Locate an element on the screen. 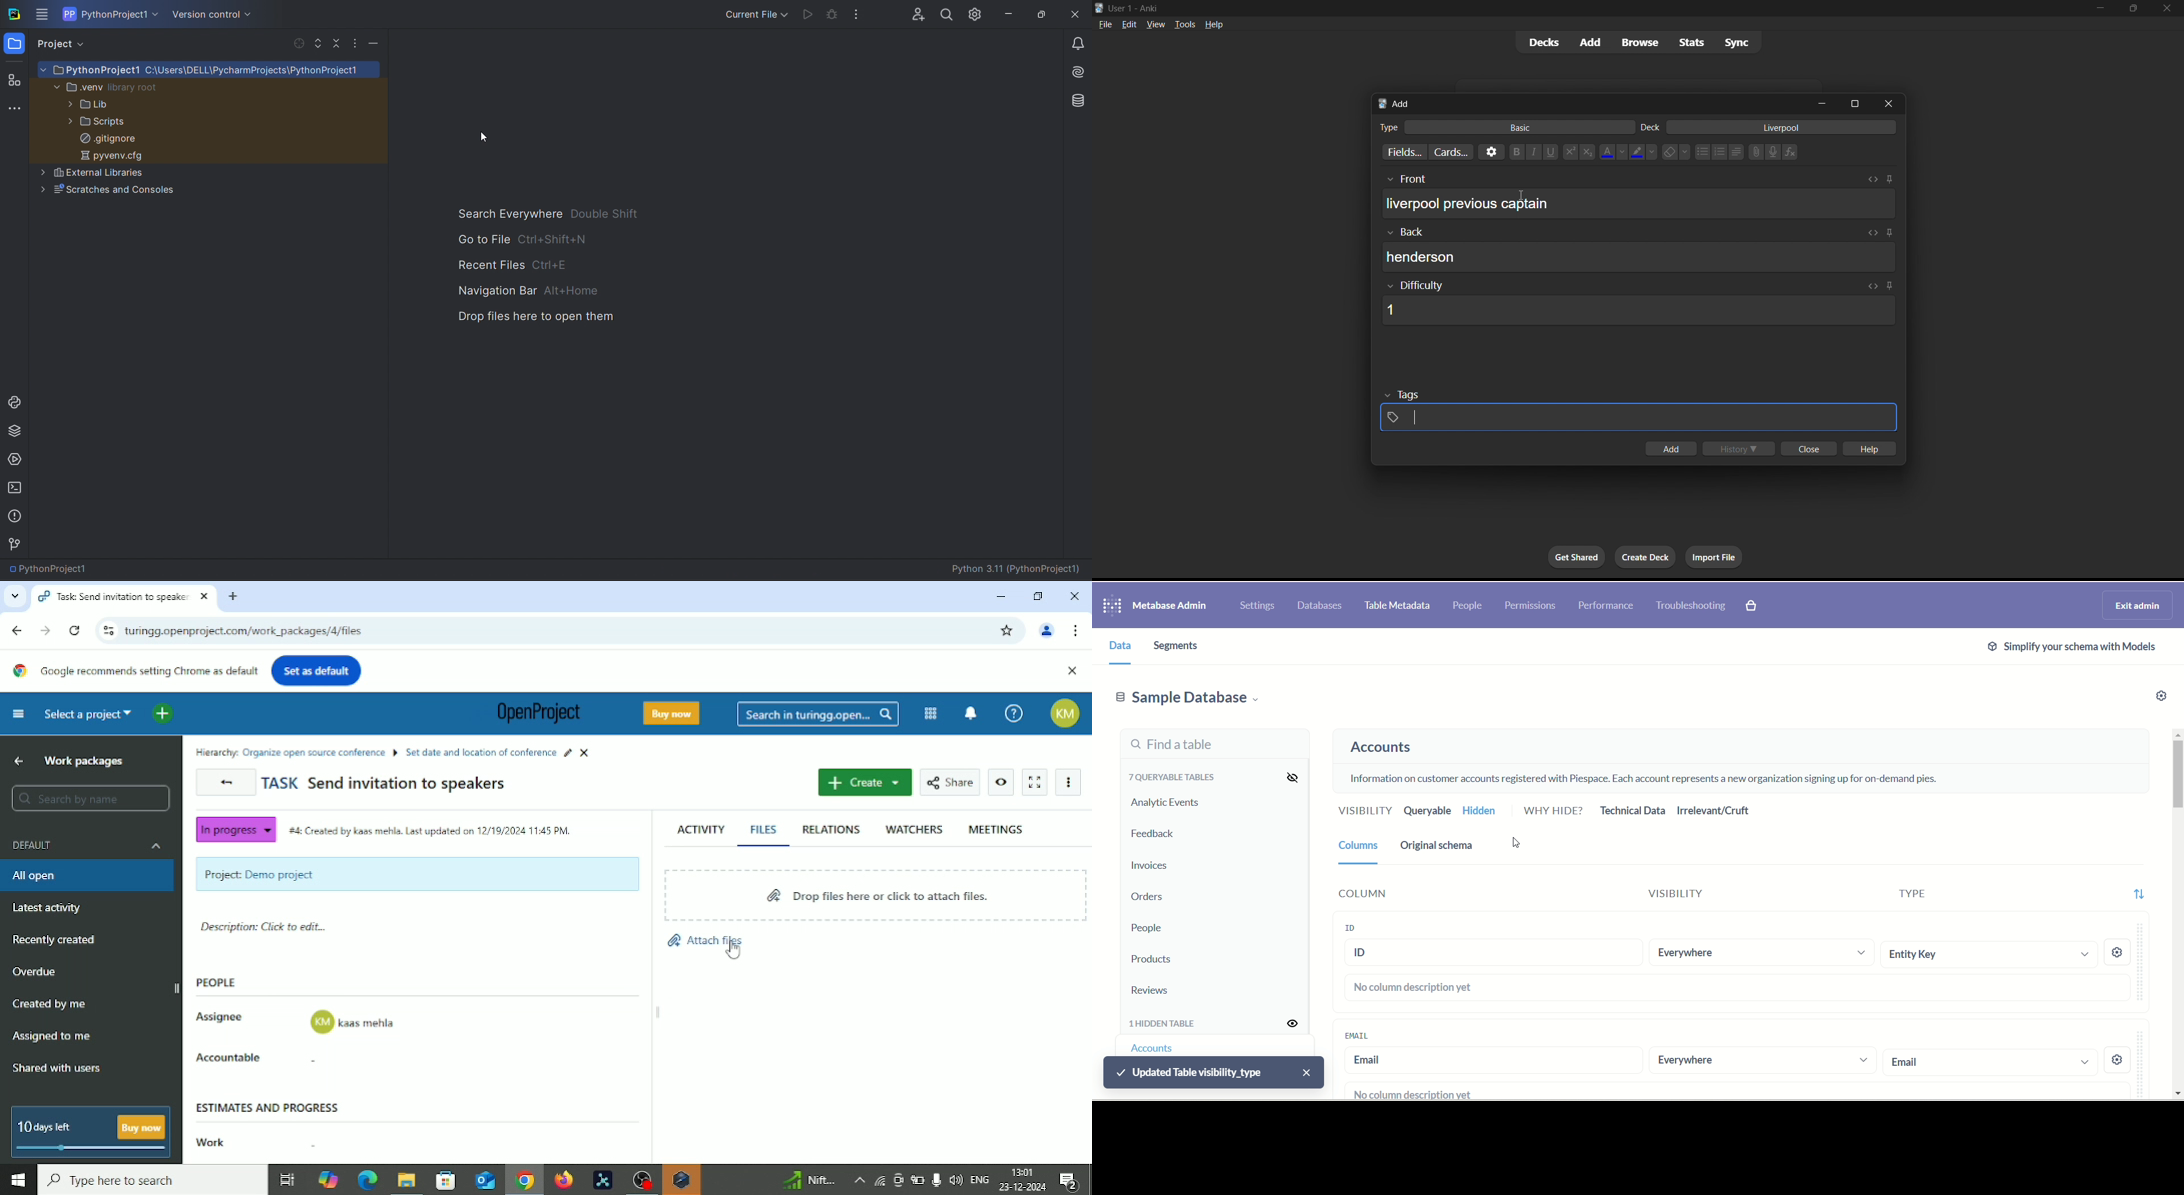 Image resolution: width=2184 pixels, height=1204 pixels. collapse file is located at coordinates (335, 43).